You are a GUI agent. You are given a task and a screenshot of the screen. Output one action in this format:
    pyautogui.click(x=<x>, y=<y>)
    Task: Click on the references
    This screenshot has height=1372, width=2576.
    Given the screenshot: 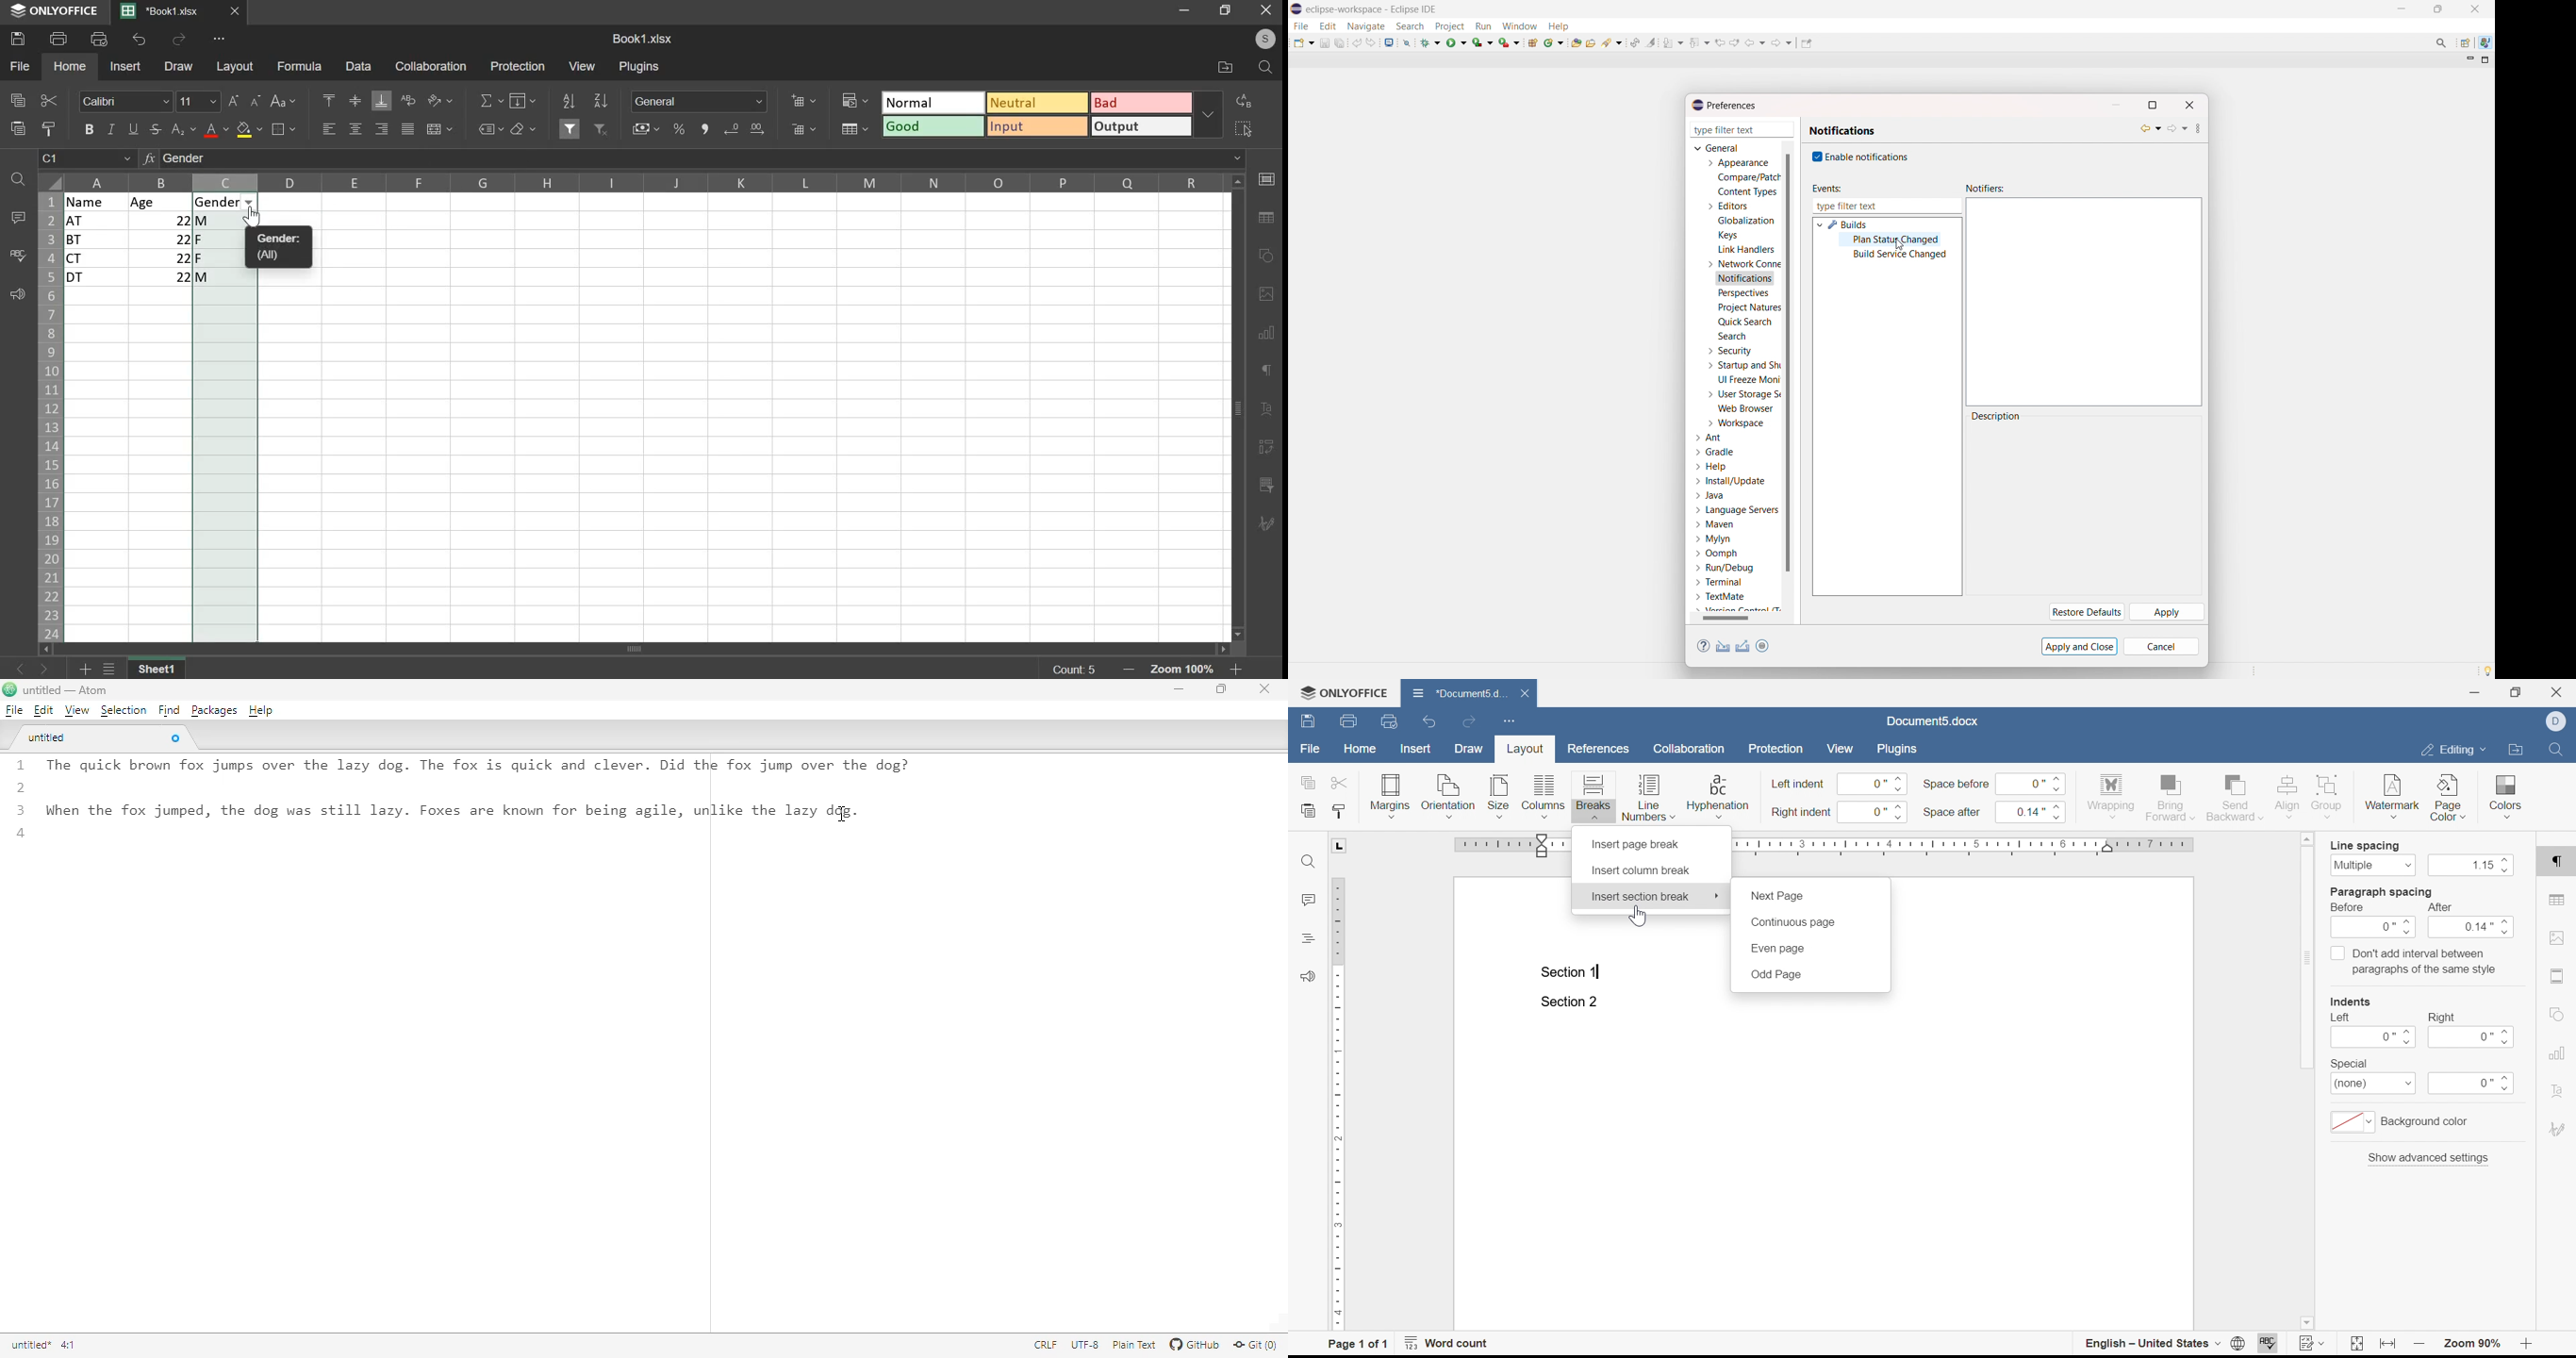 What is the action you would take?
    pyautogui.click(x=1599, y=749)
    